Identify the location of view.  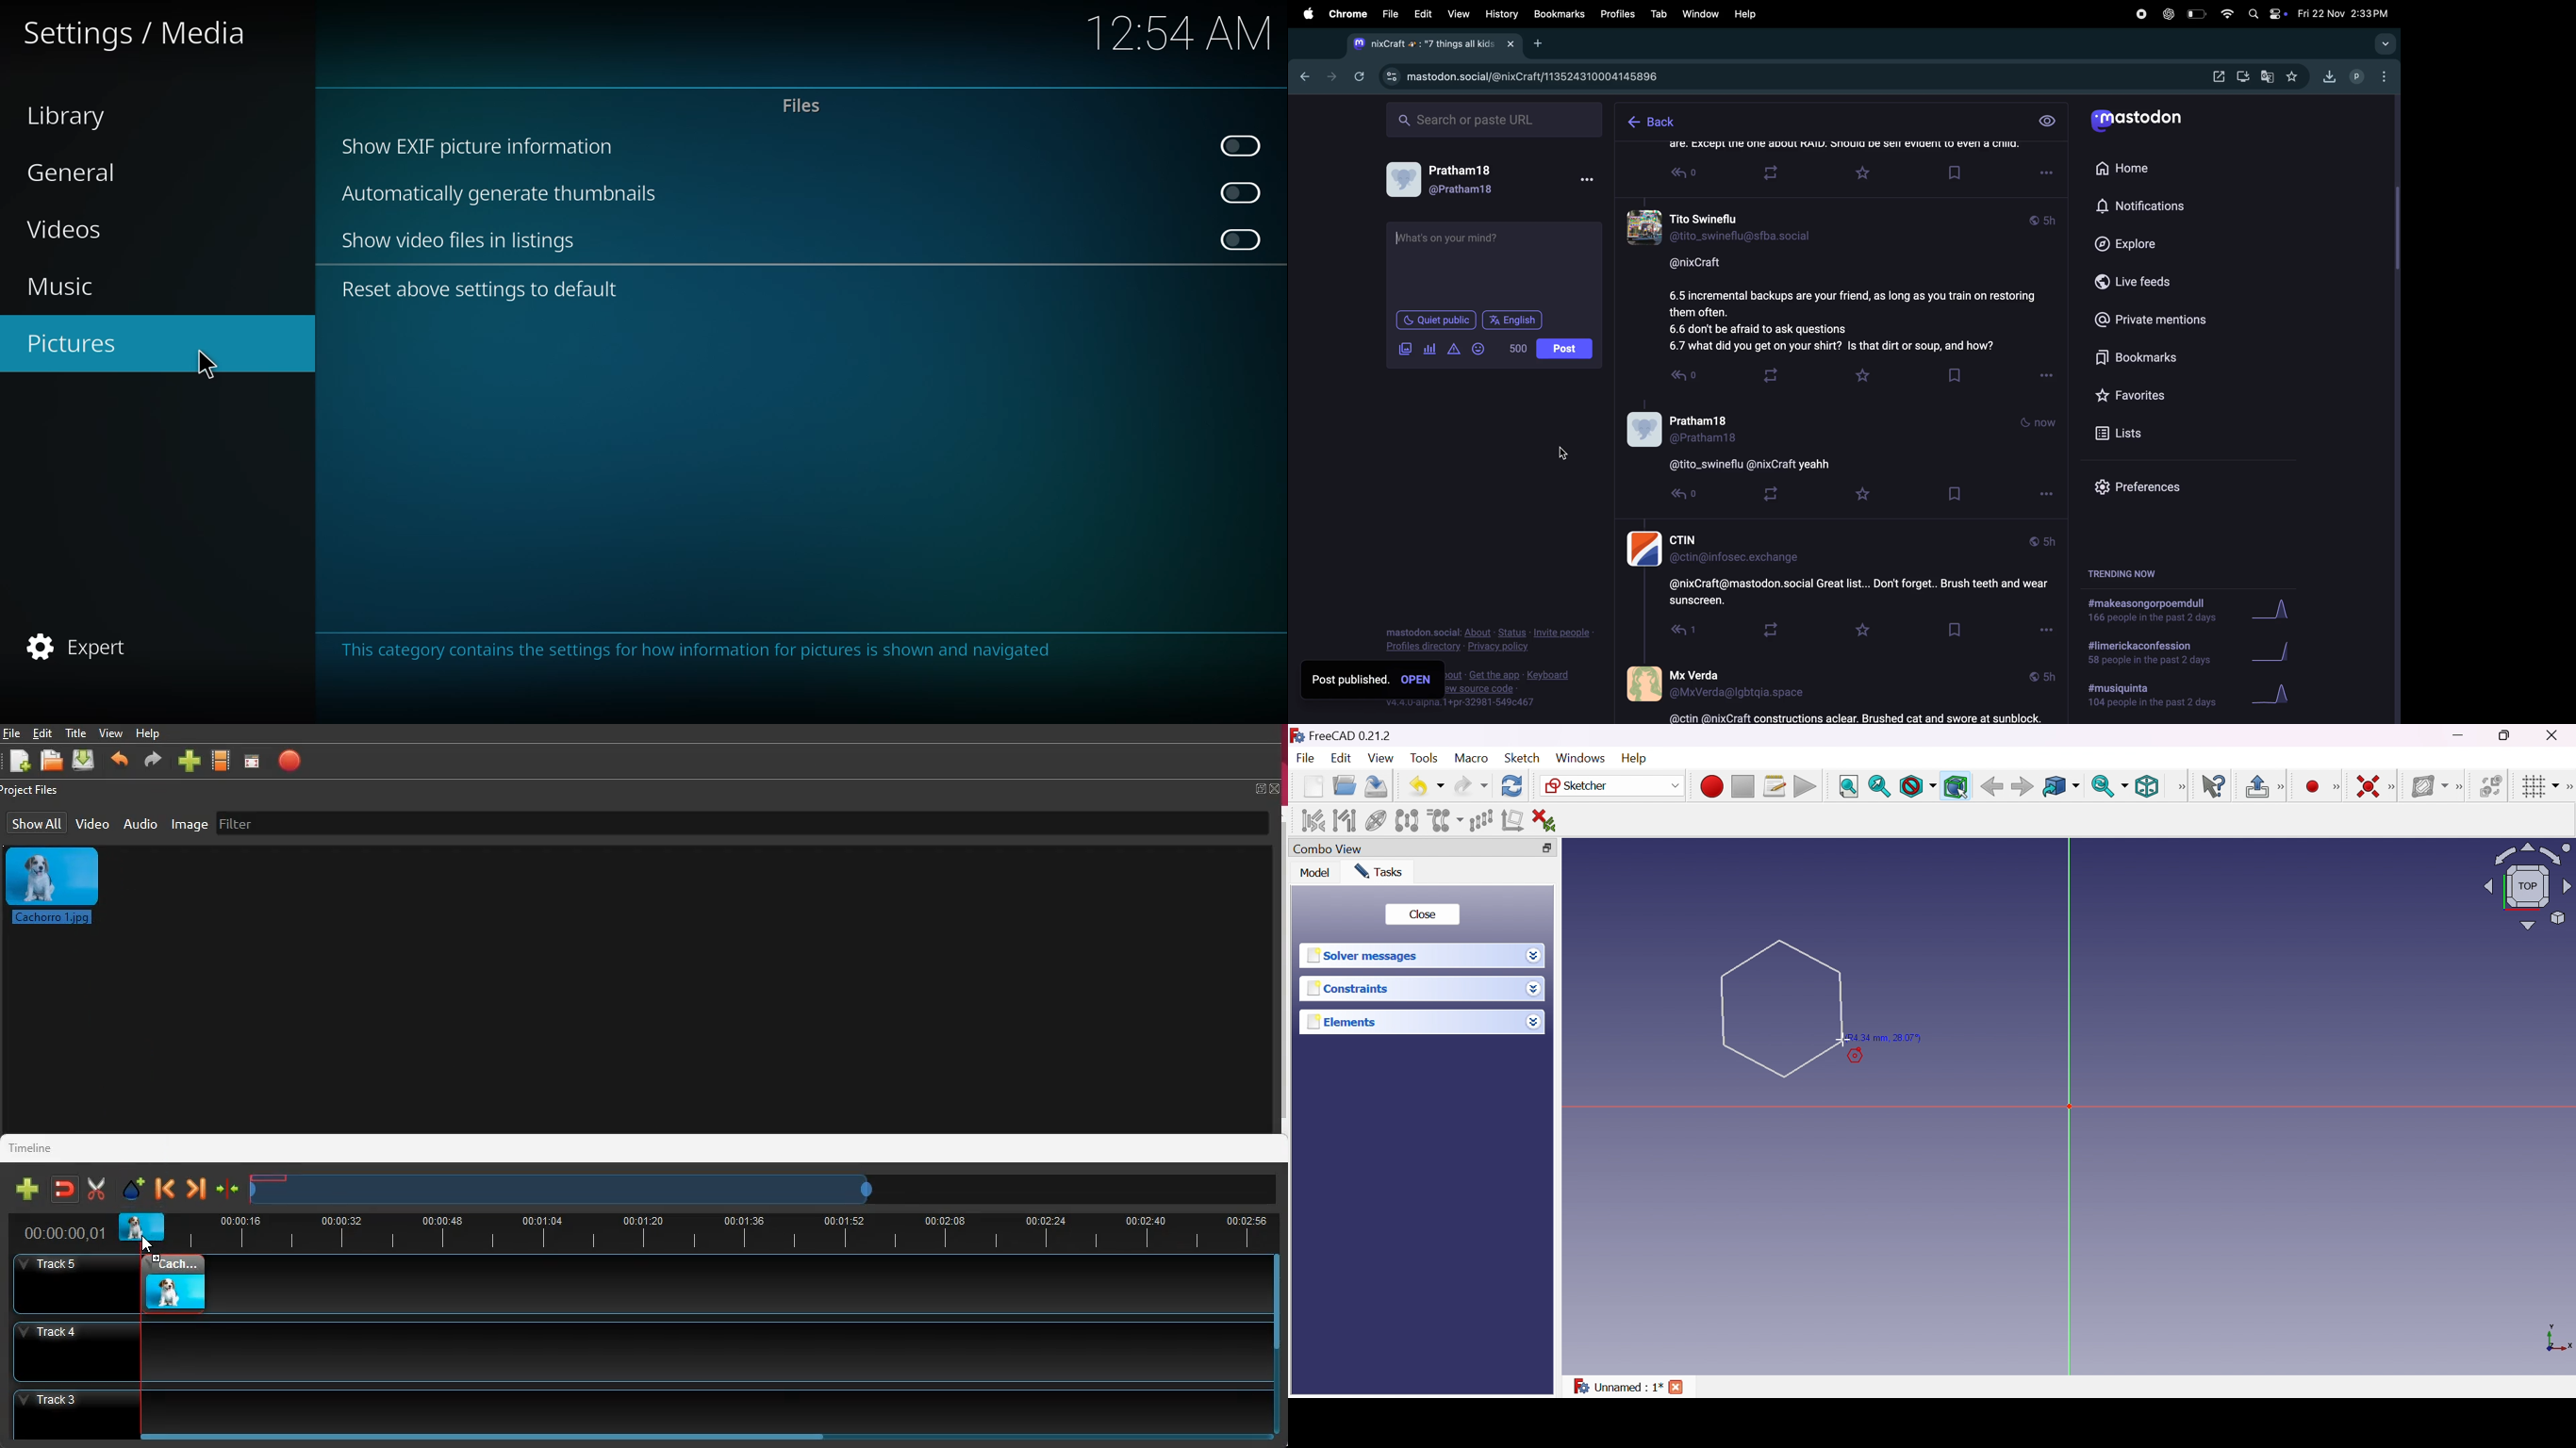
(2048, 122).